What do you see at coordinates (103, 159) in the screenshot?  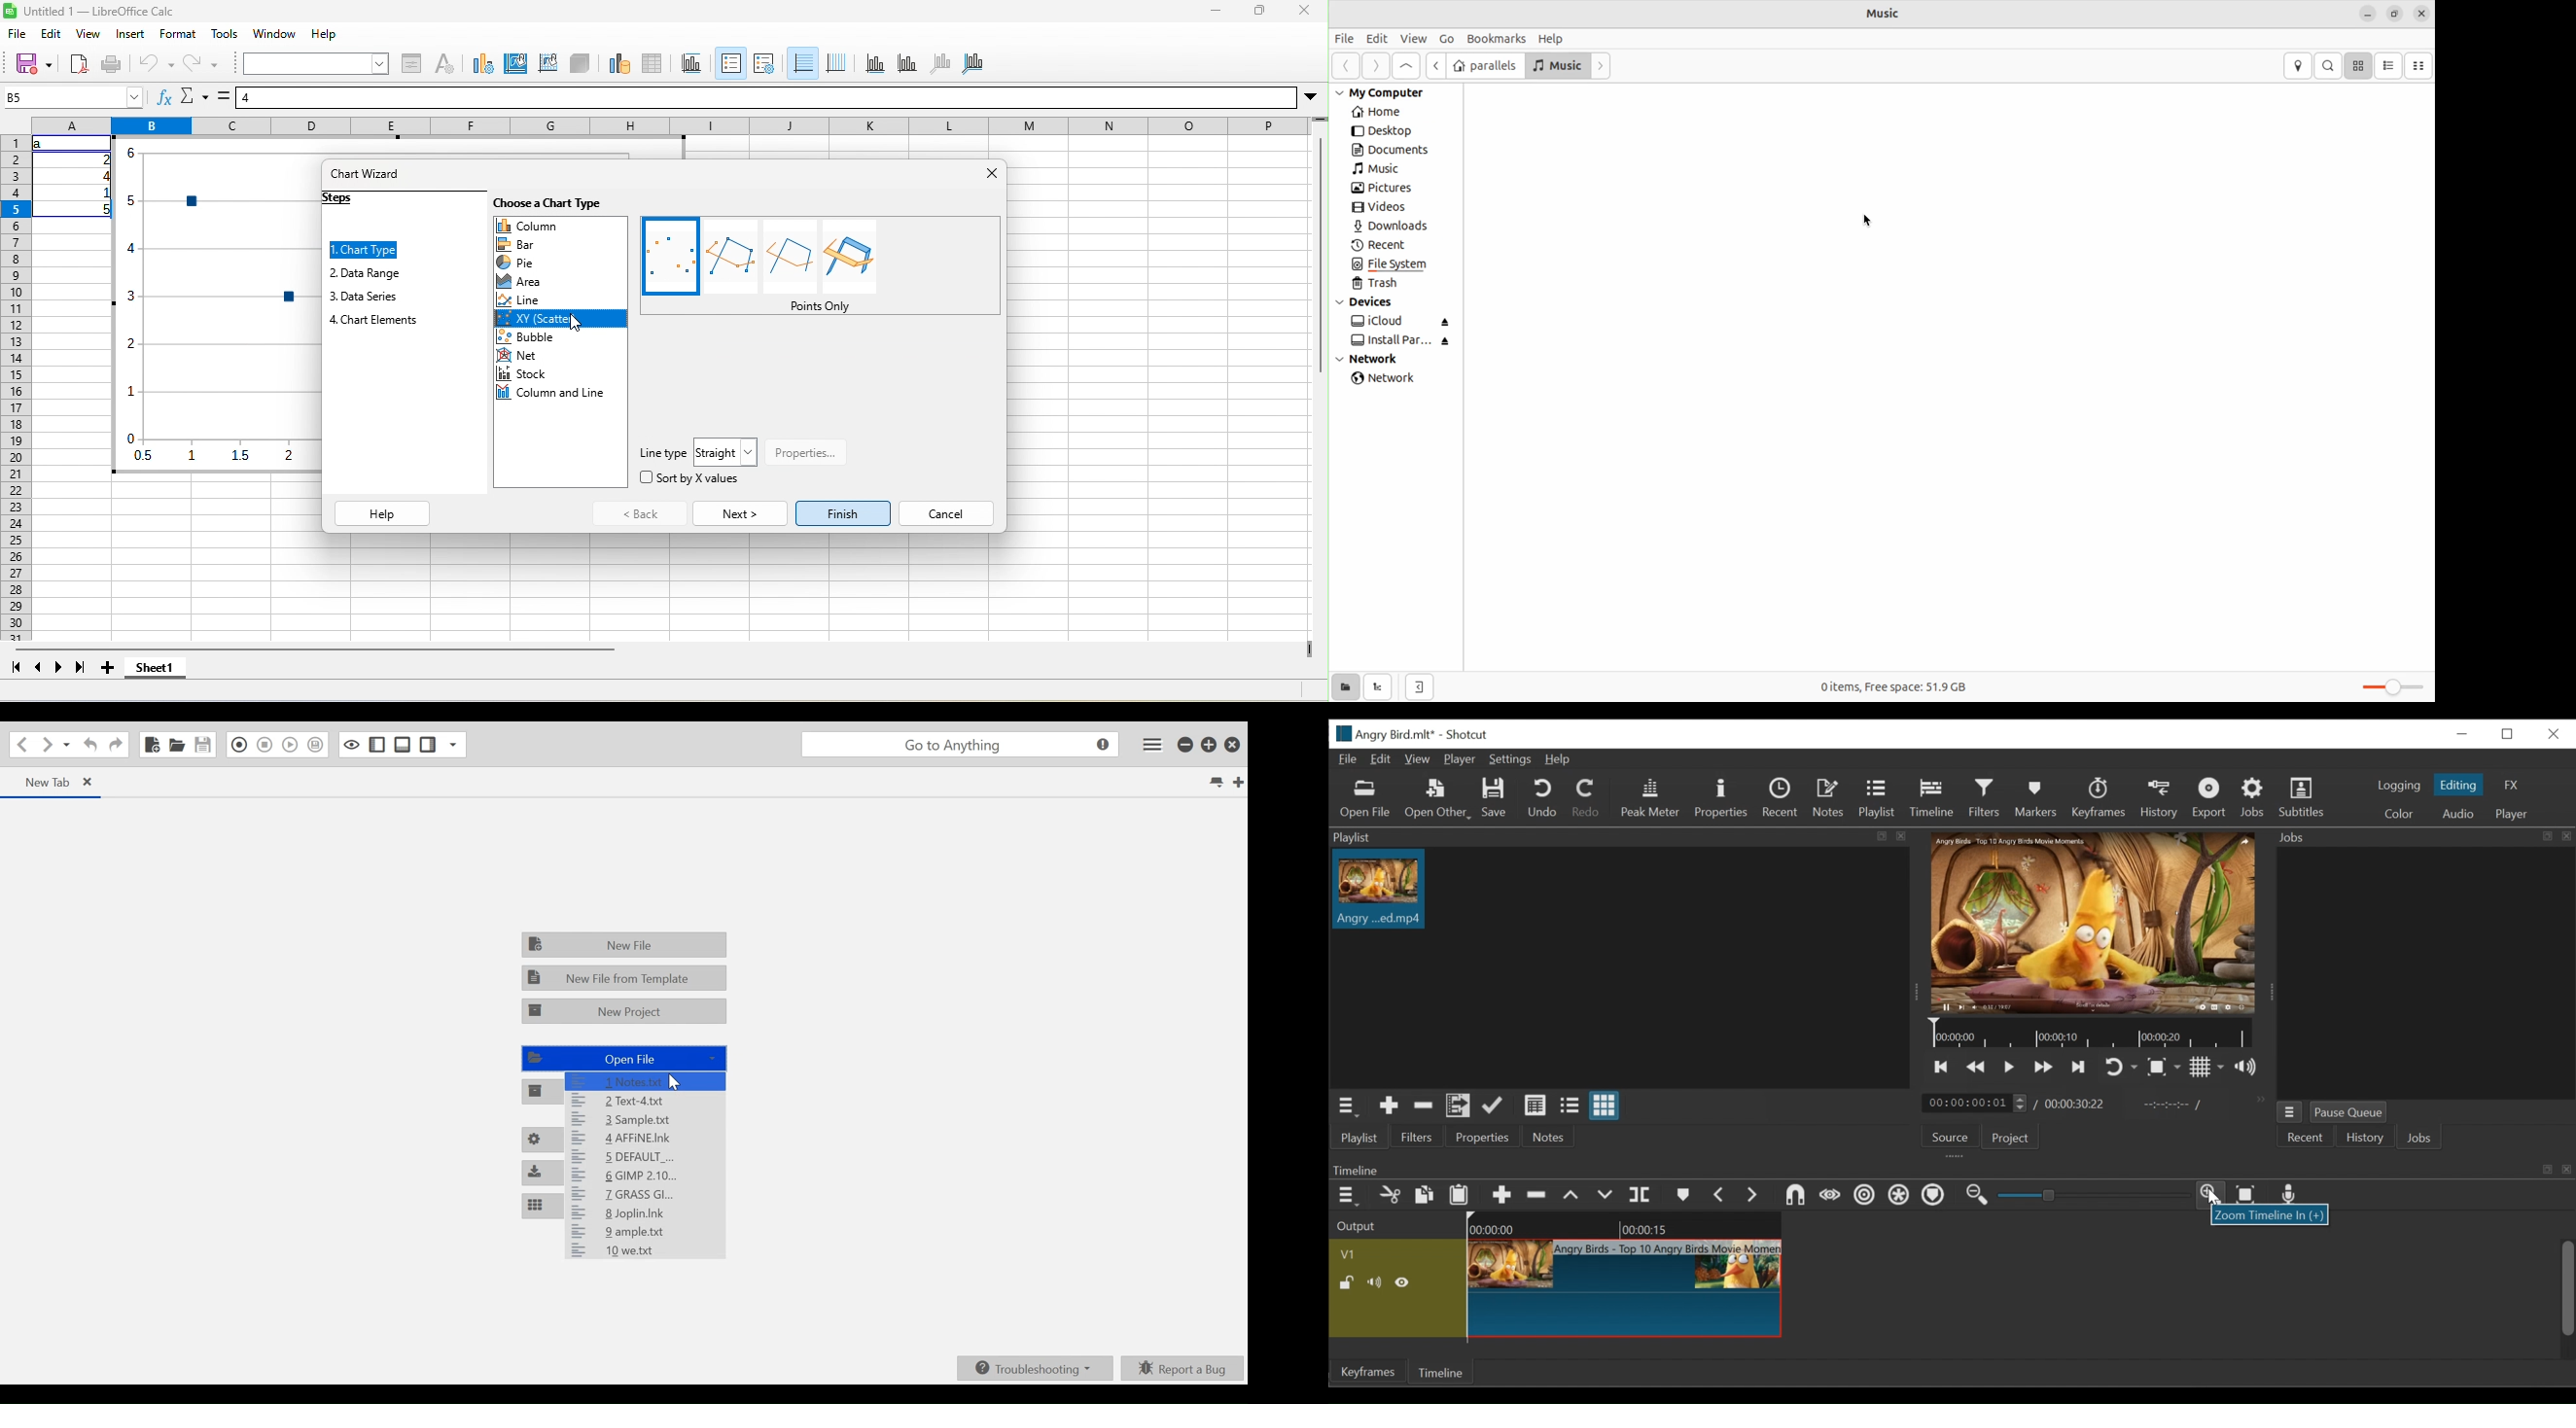 I see `2` at bounding box center [103, 159].